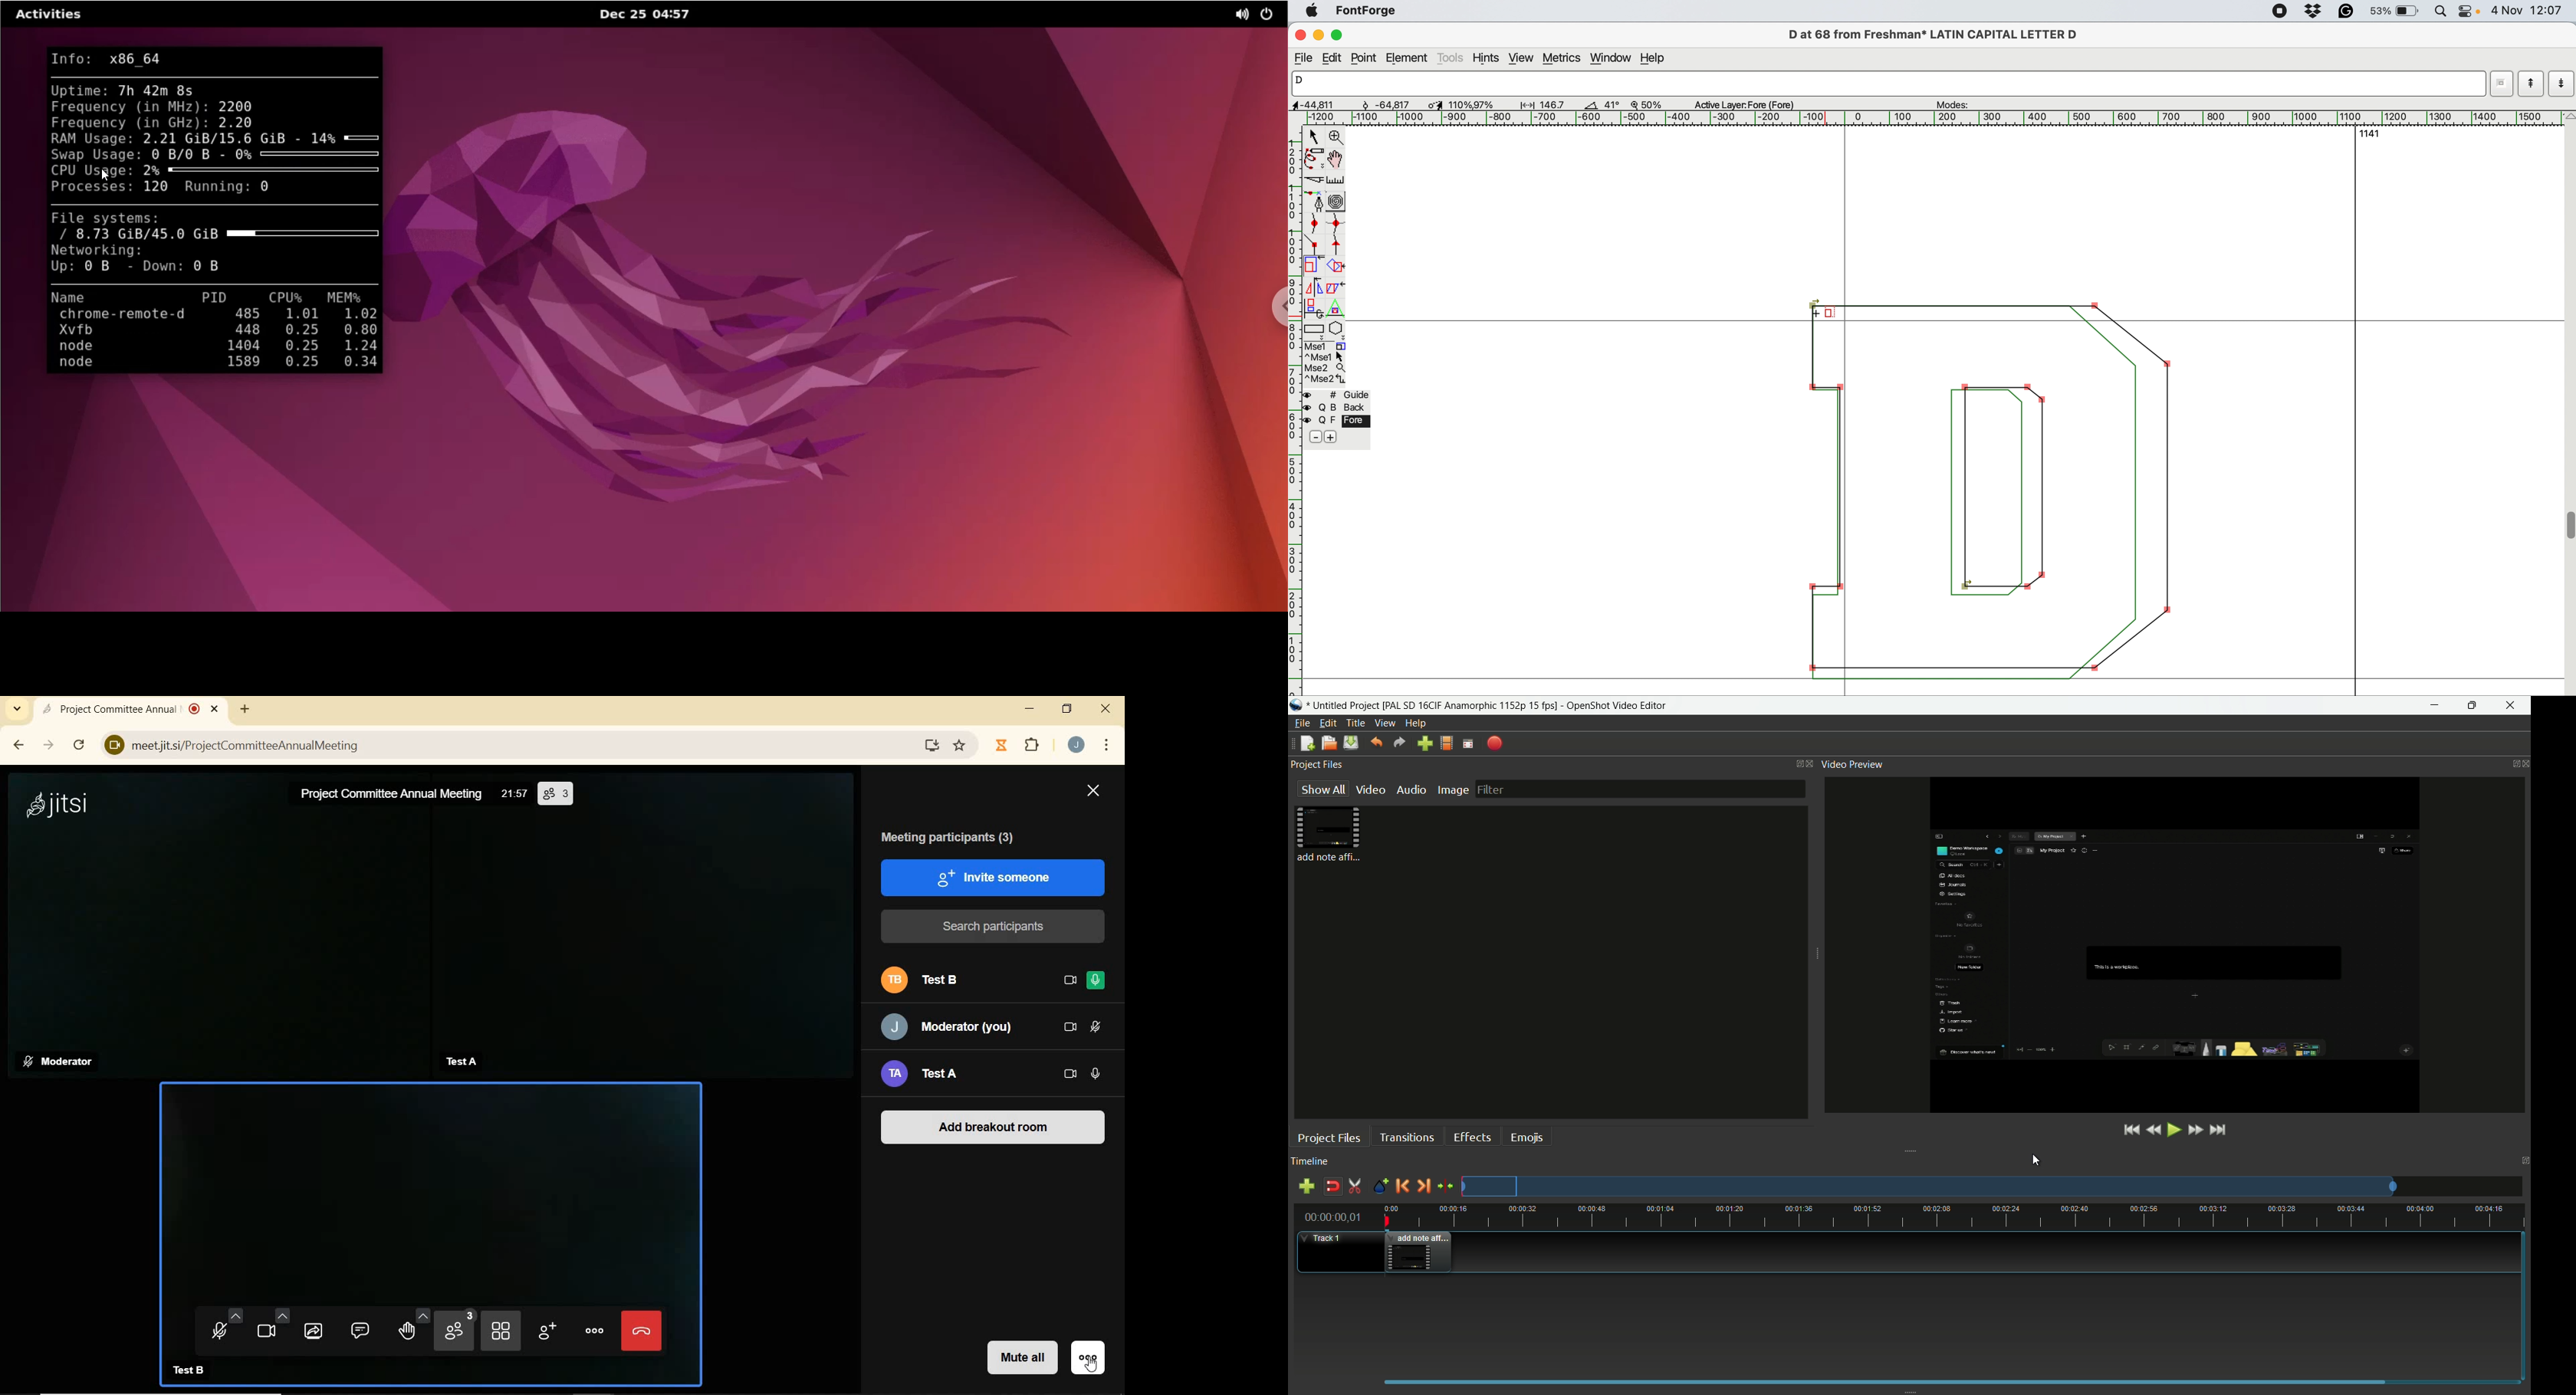 This screenshot has width=2576, height=1400. I want to click on 4 Nov 12:07, so click(2527, 10).